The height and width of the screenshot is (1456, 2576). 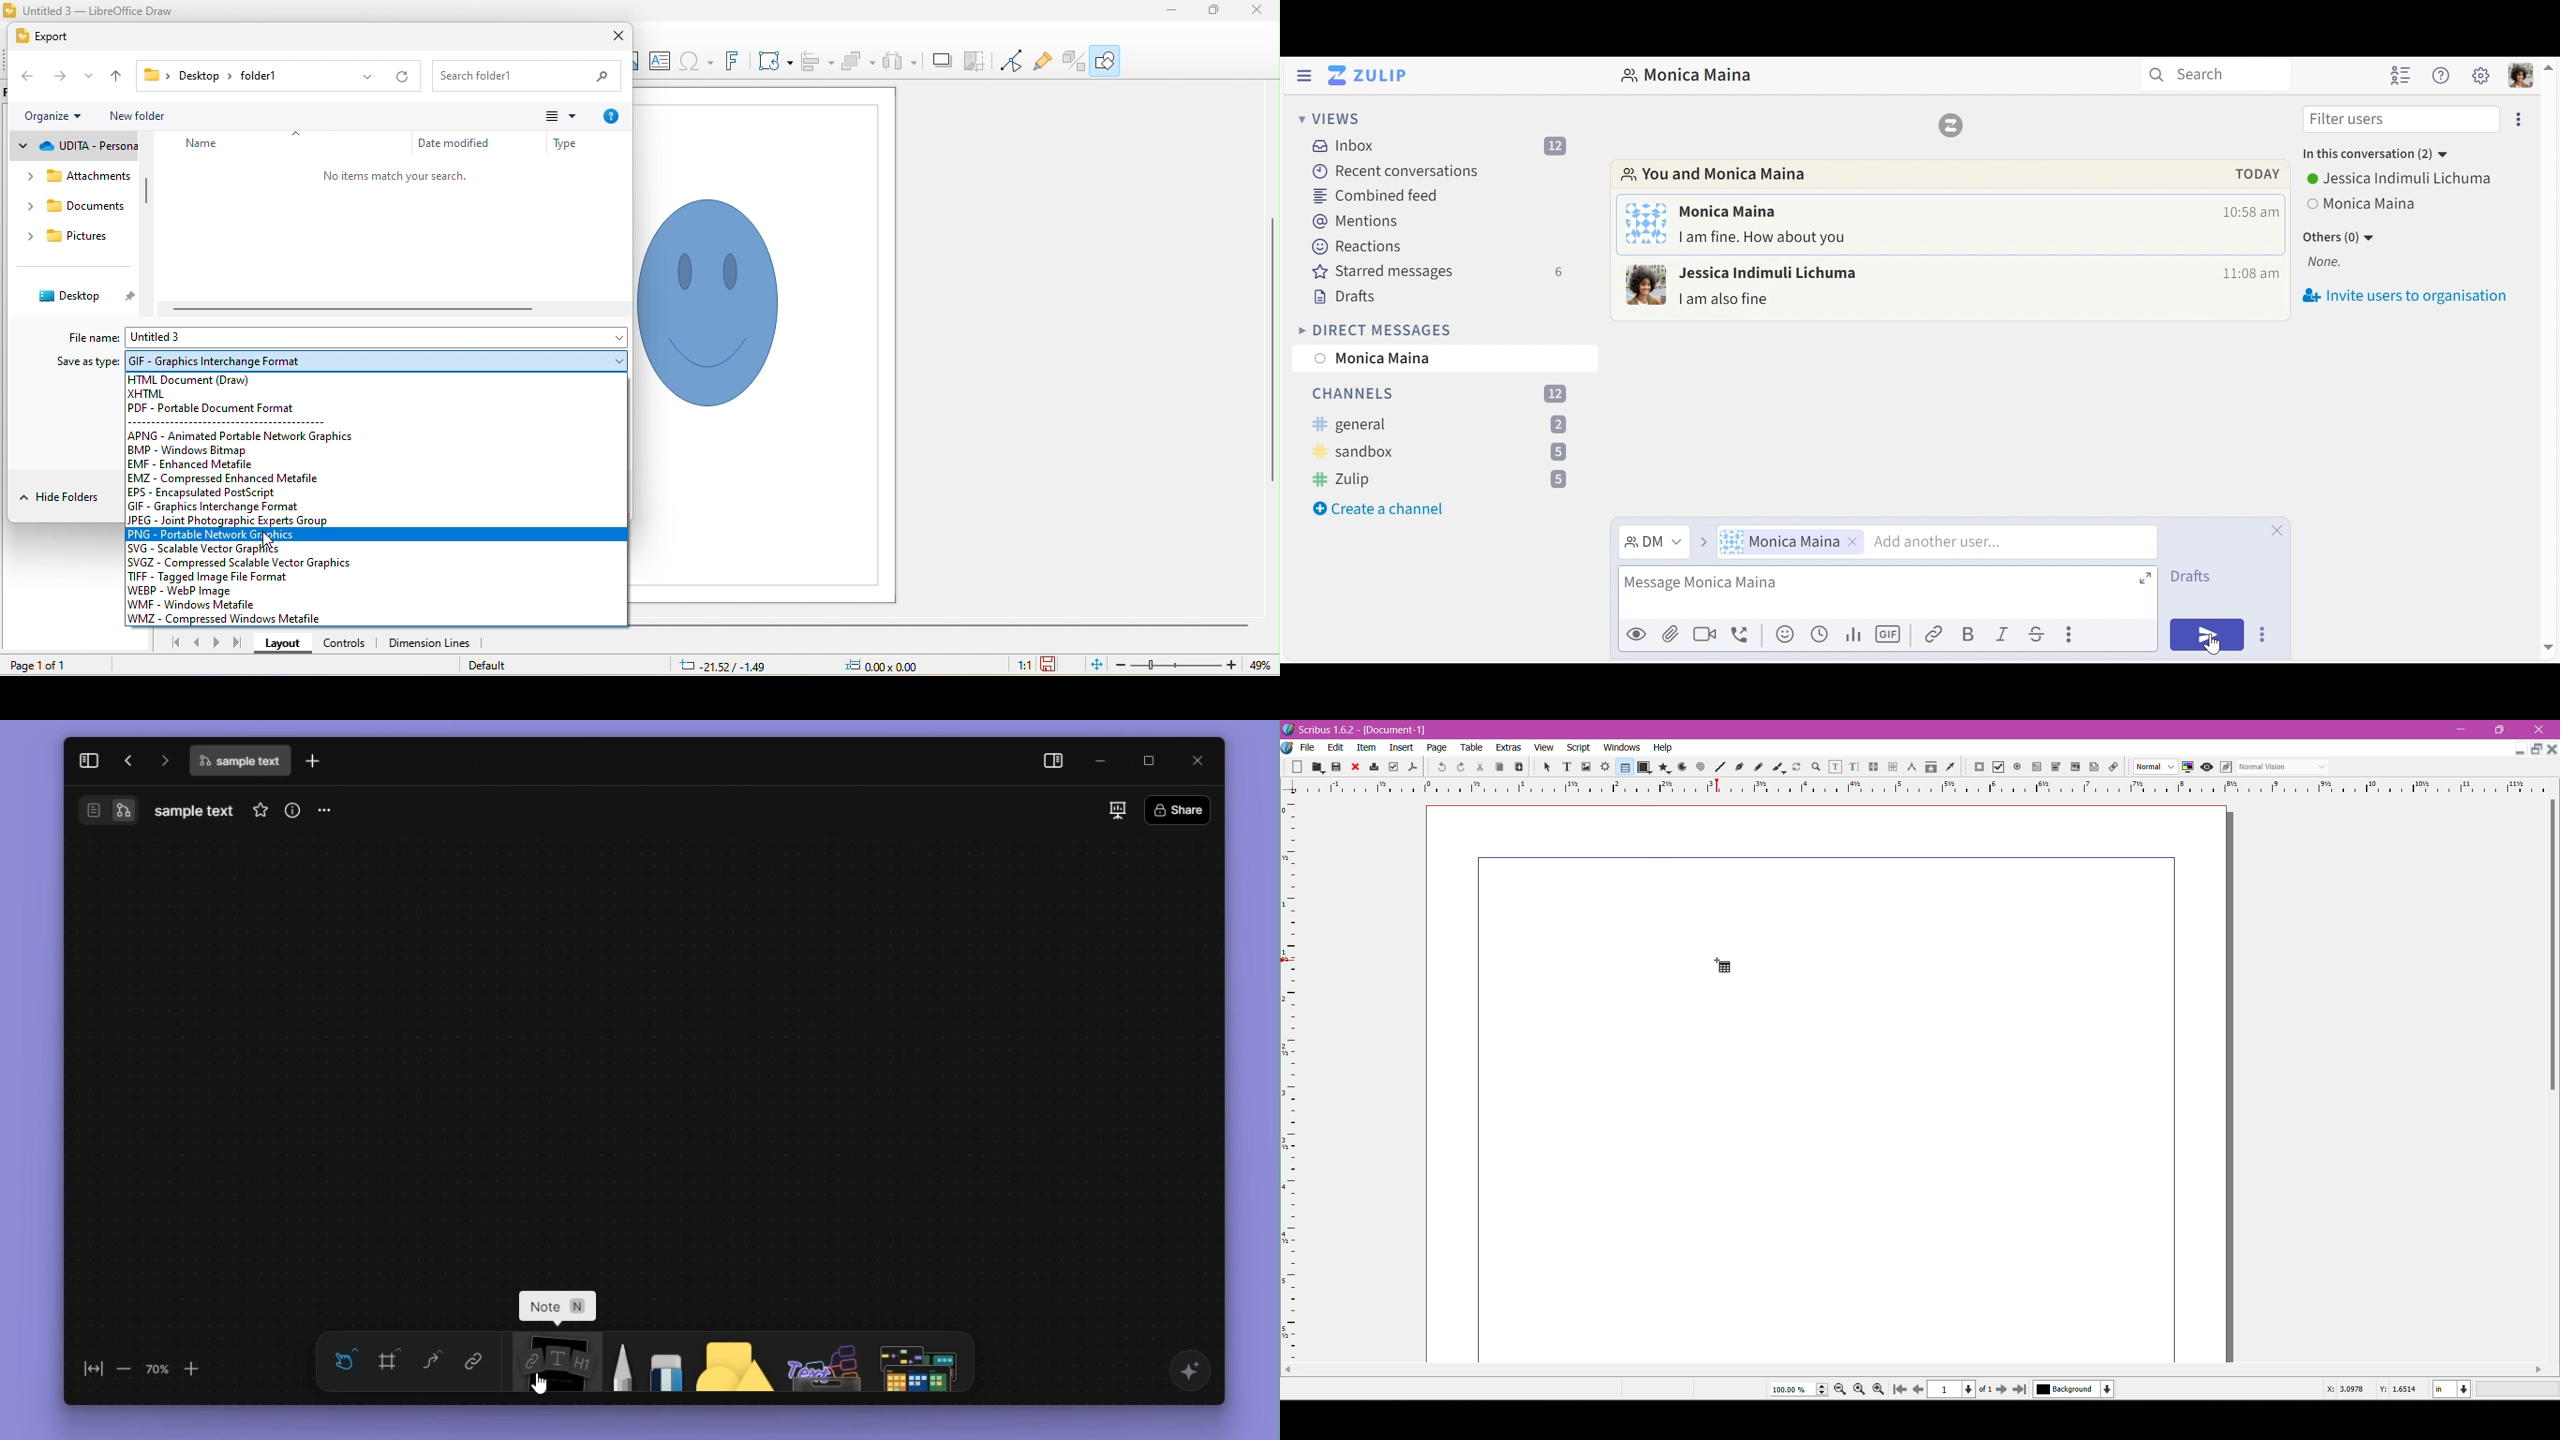 I want to click on Windows, so click(x=1620, y=747).